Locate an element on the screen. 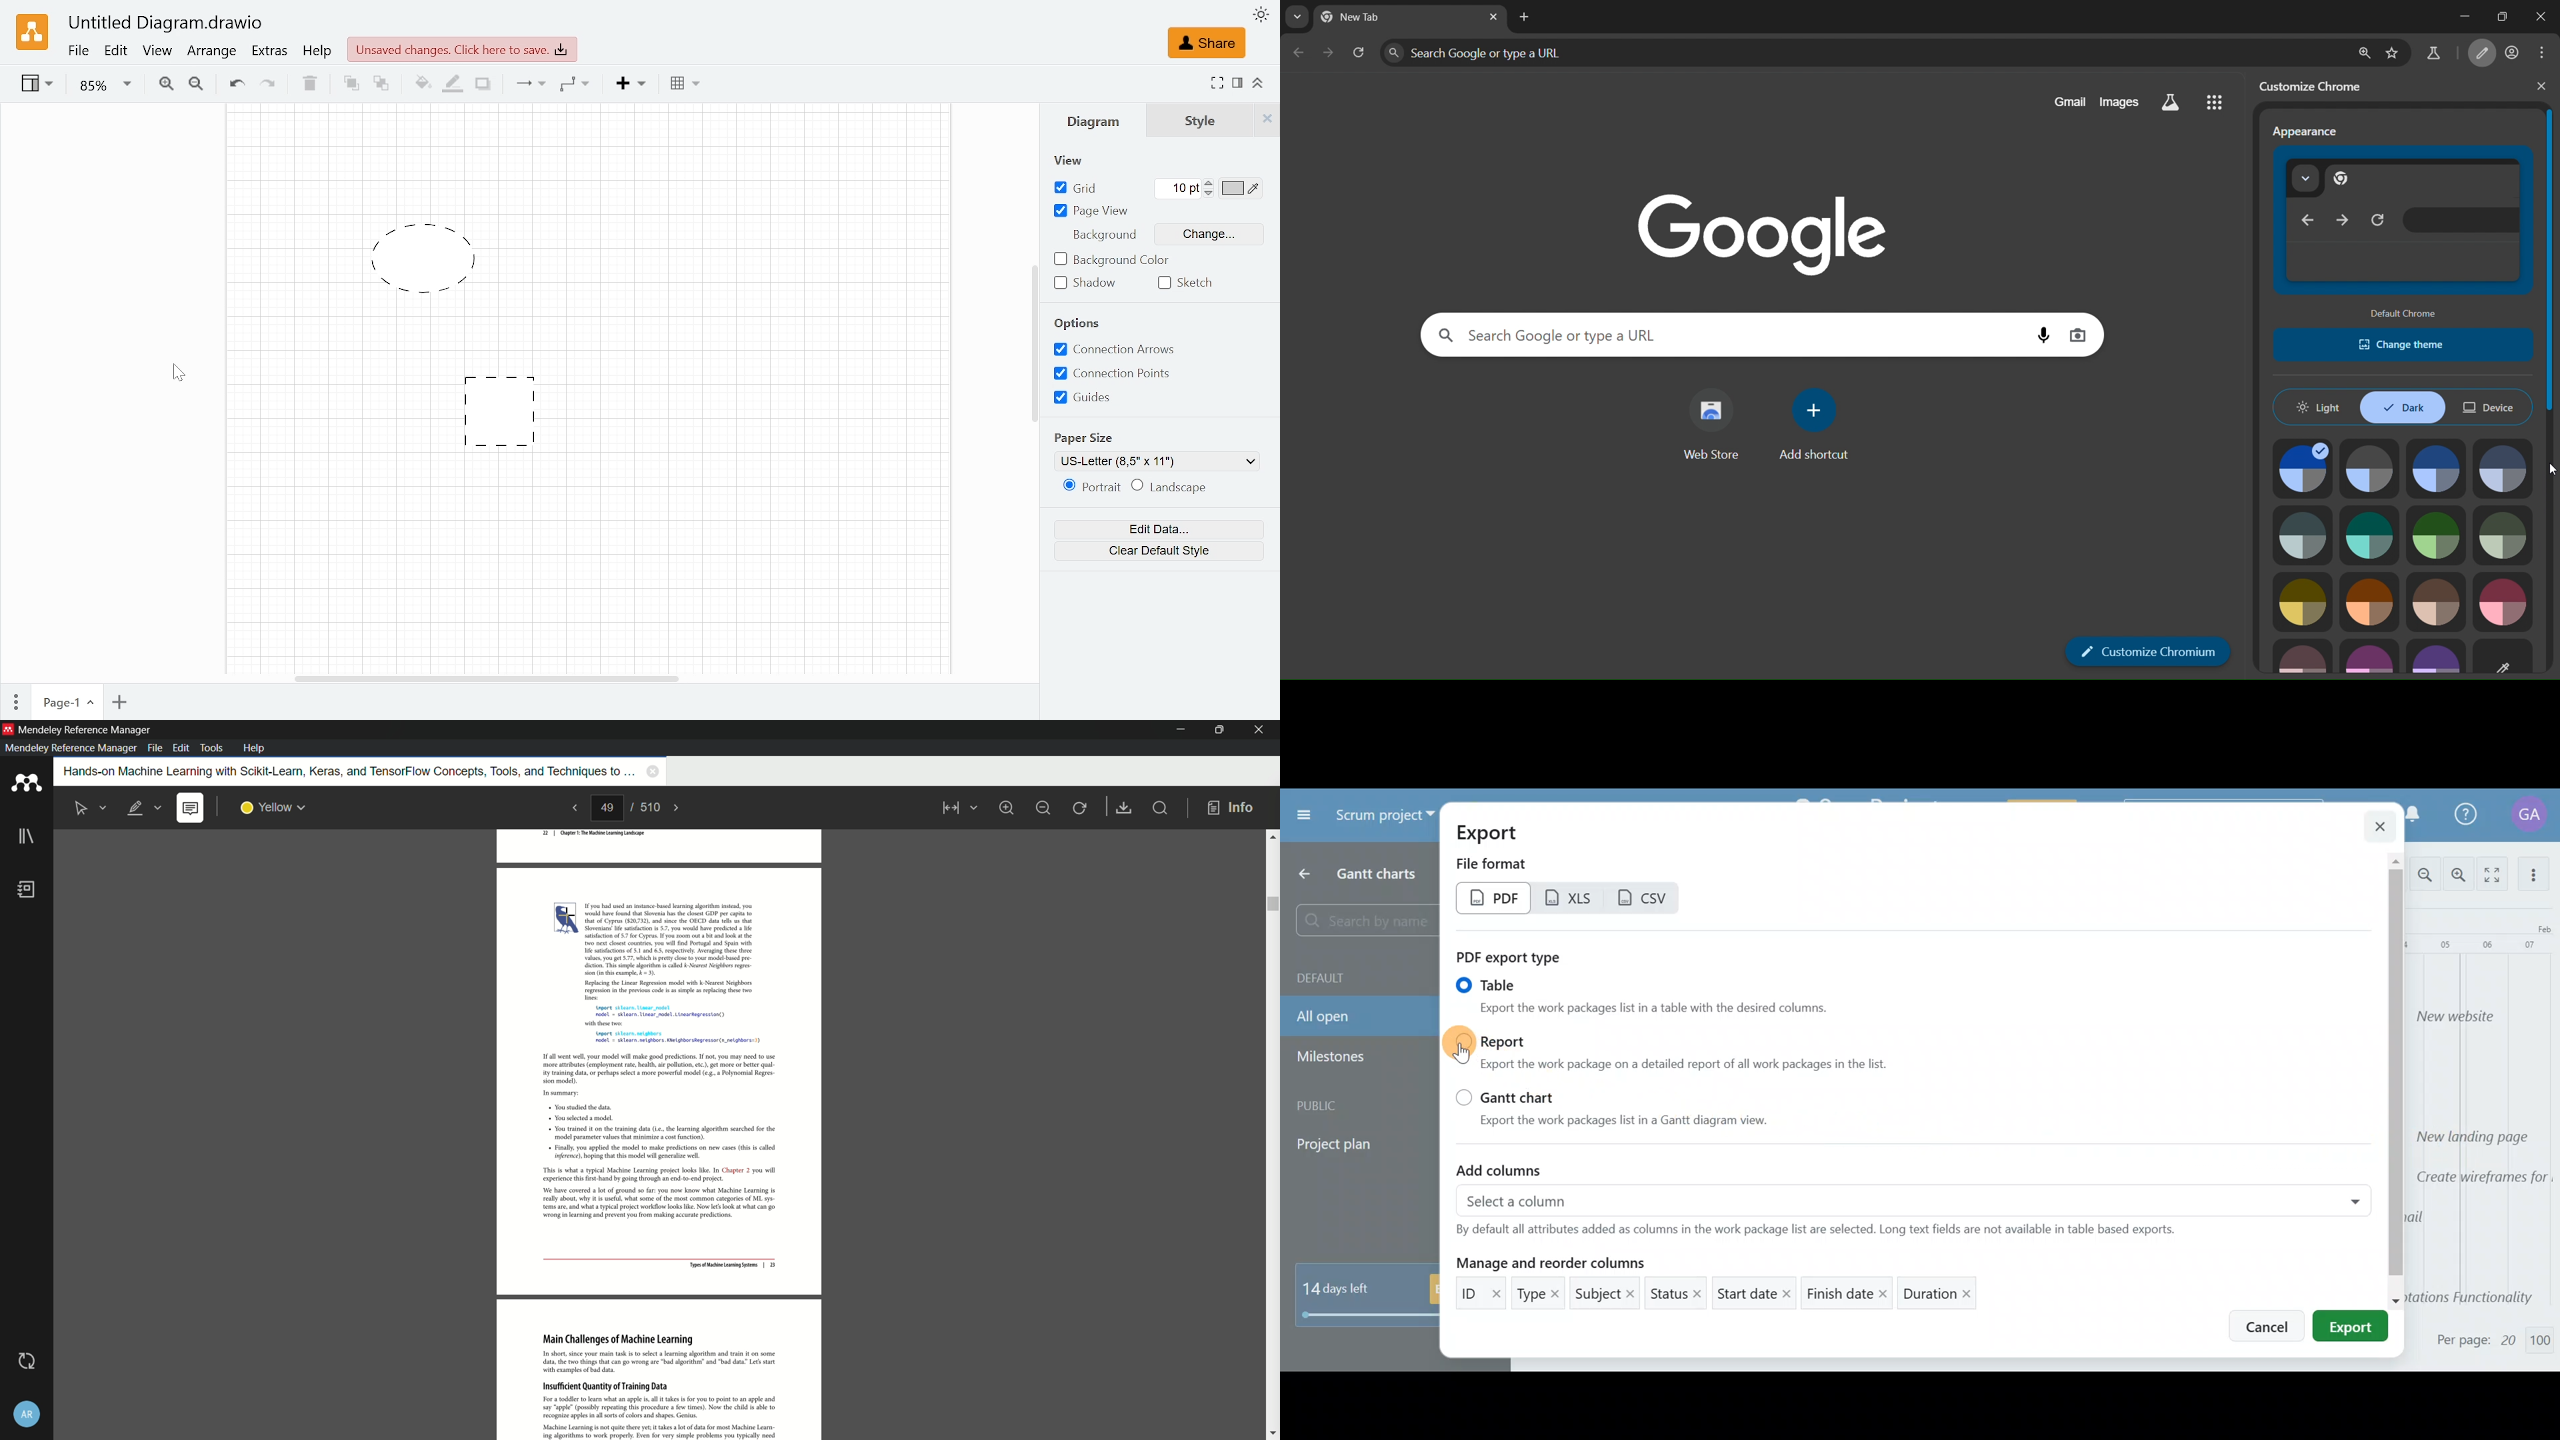 This screenshot has height=1456, width=2576. Mendeley Reference Manager is located at coordinates (85, 730).